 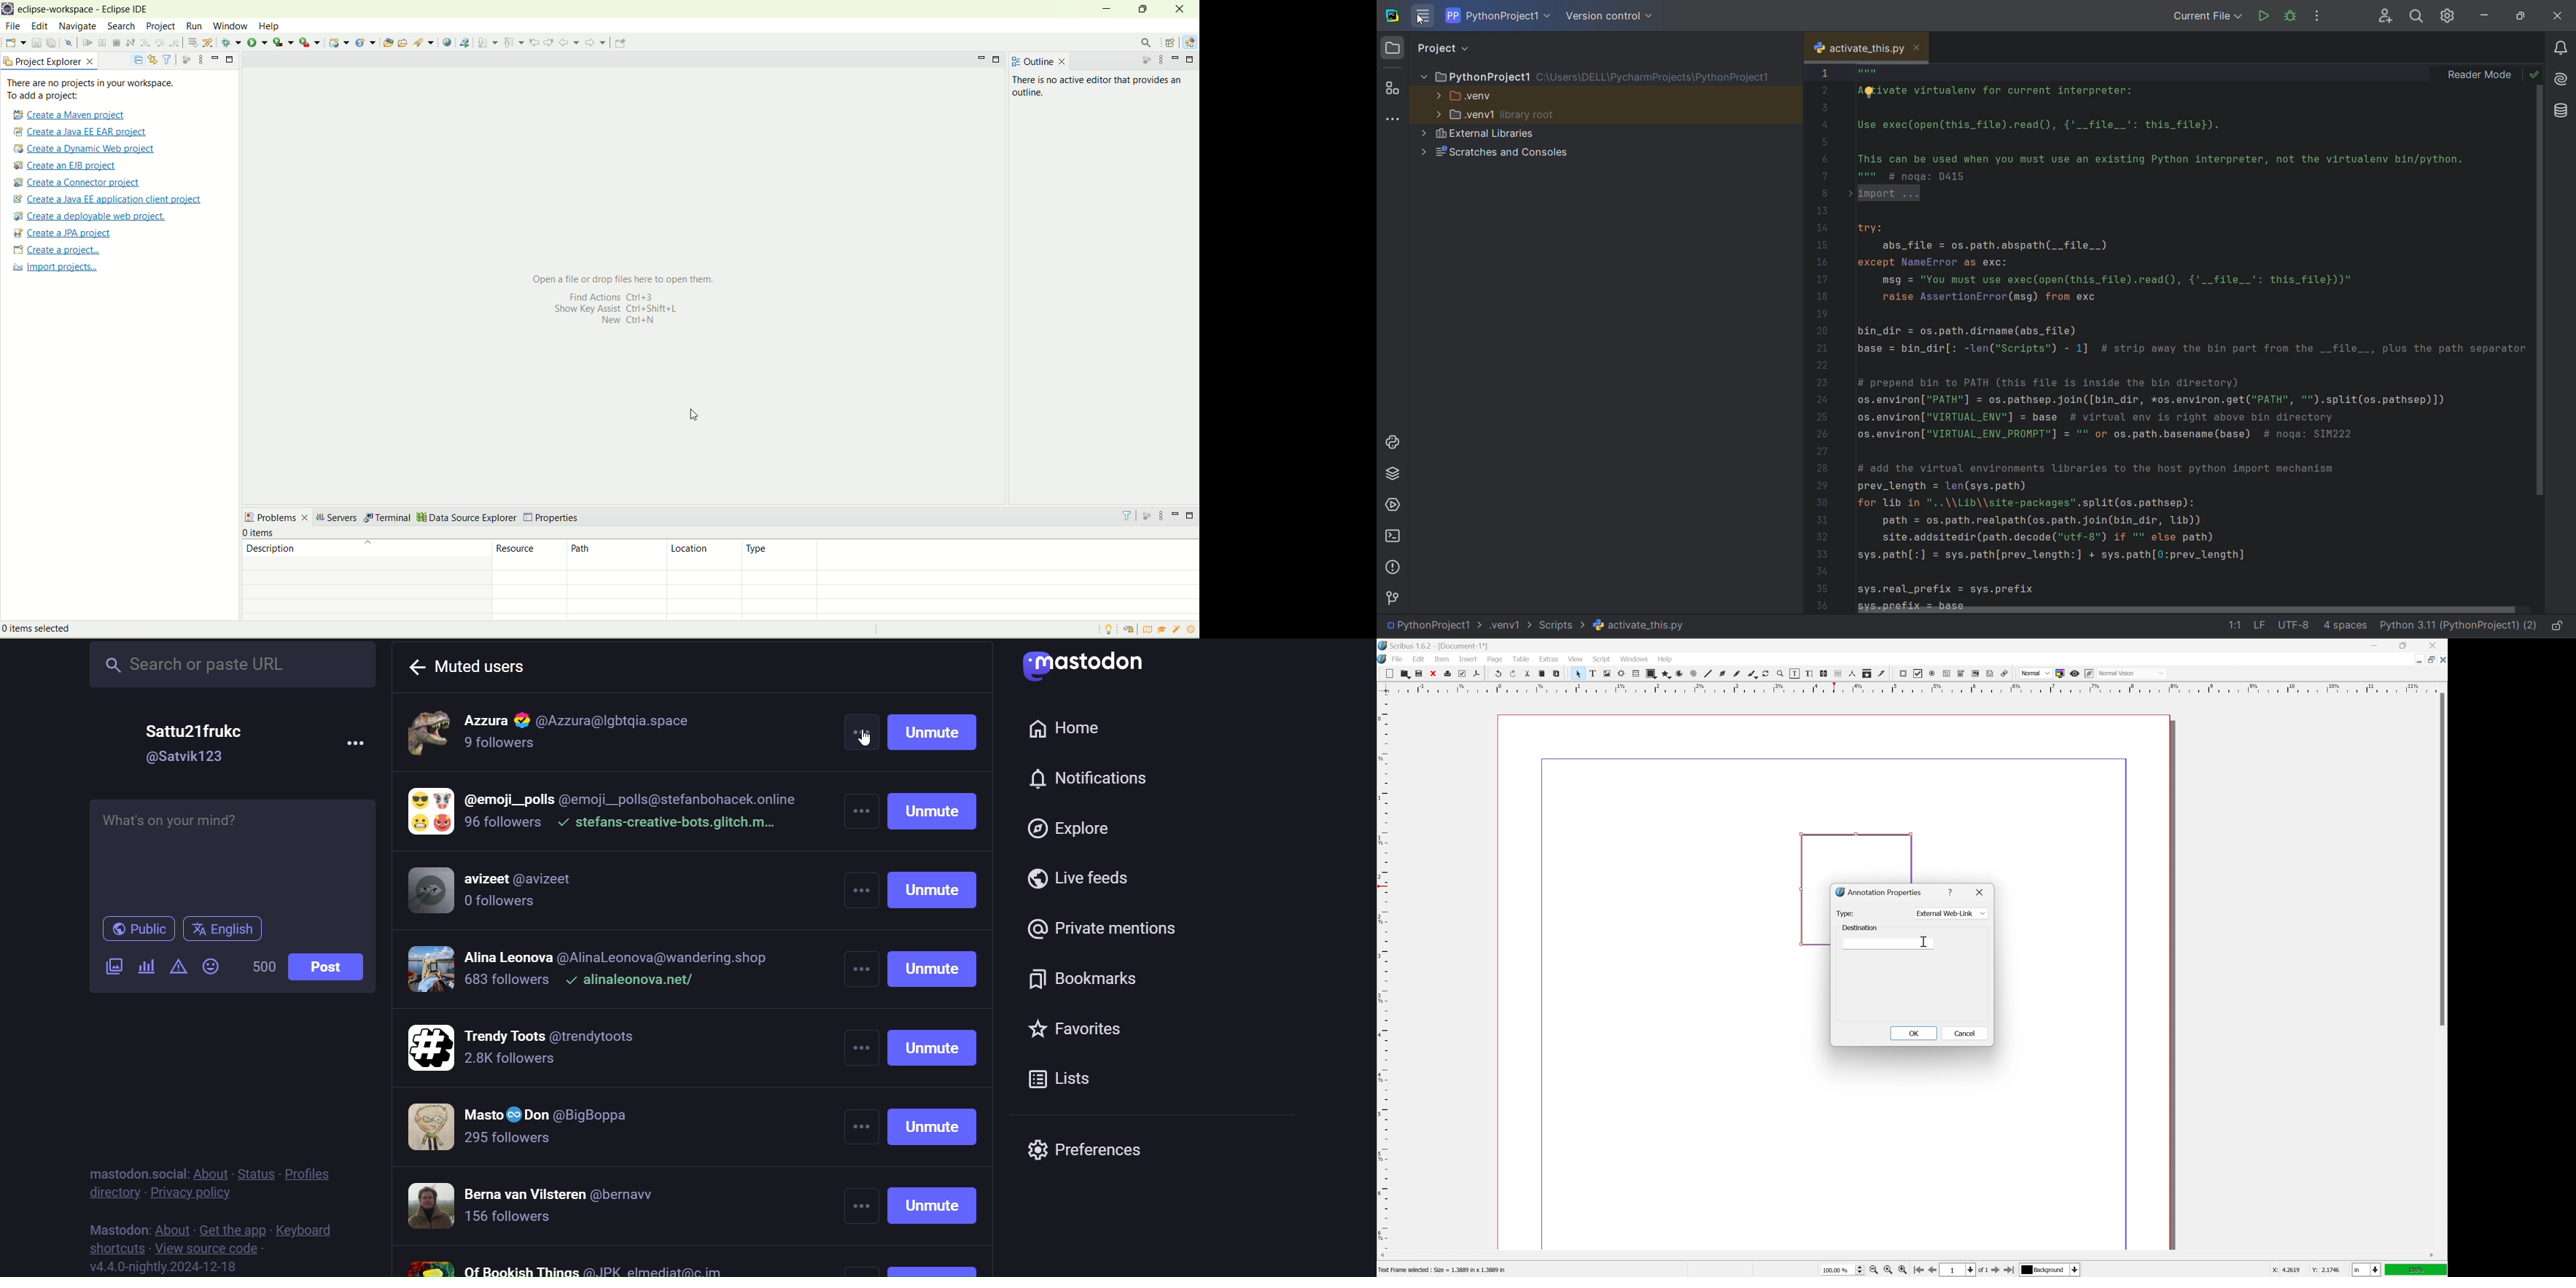 I want to click on status, so click(x=254, y=1173).